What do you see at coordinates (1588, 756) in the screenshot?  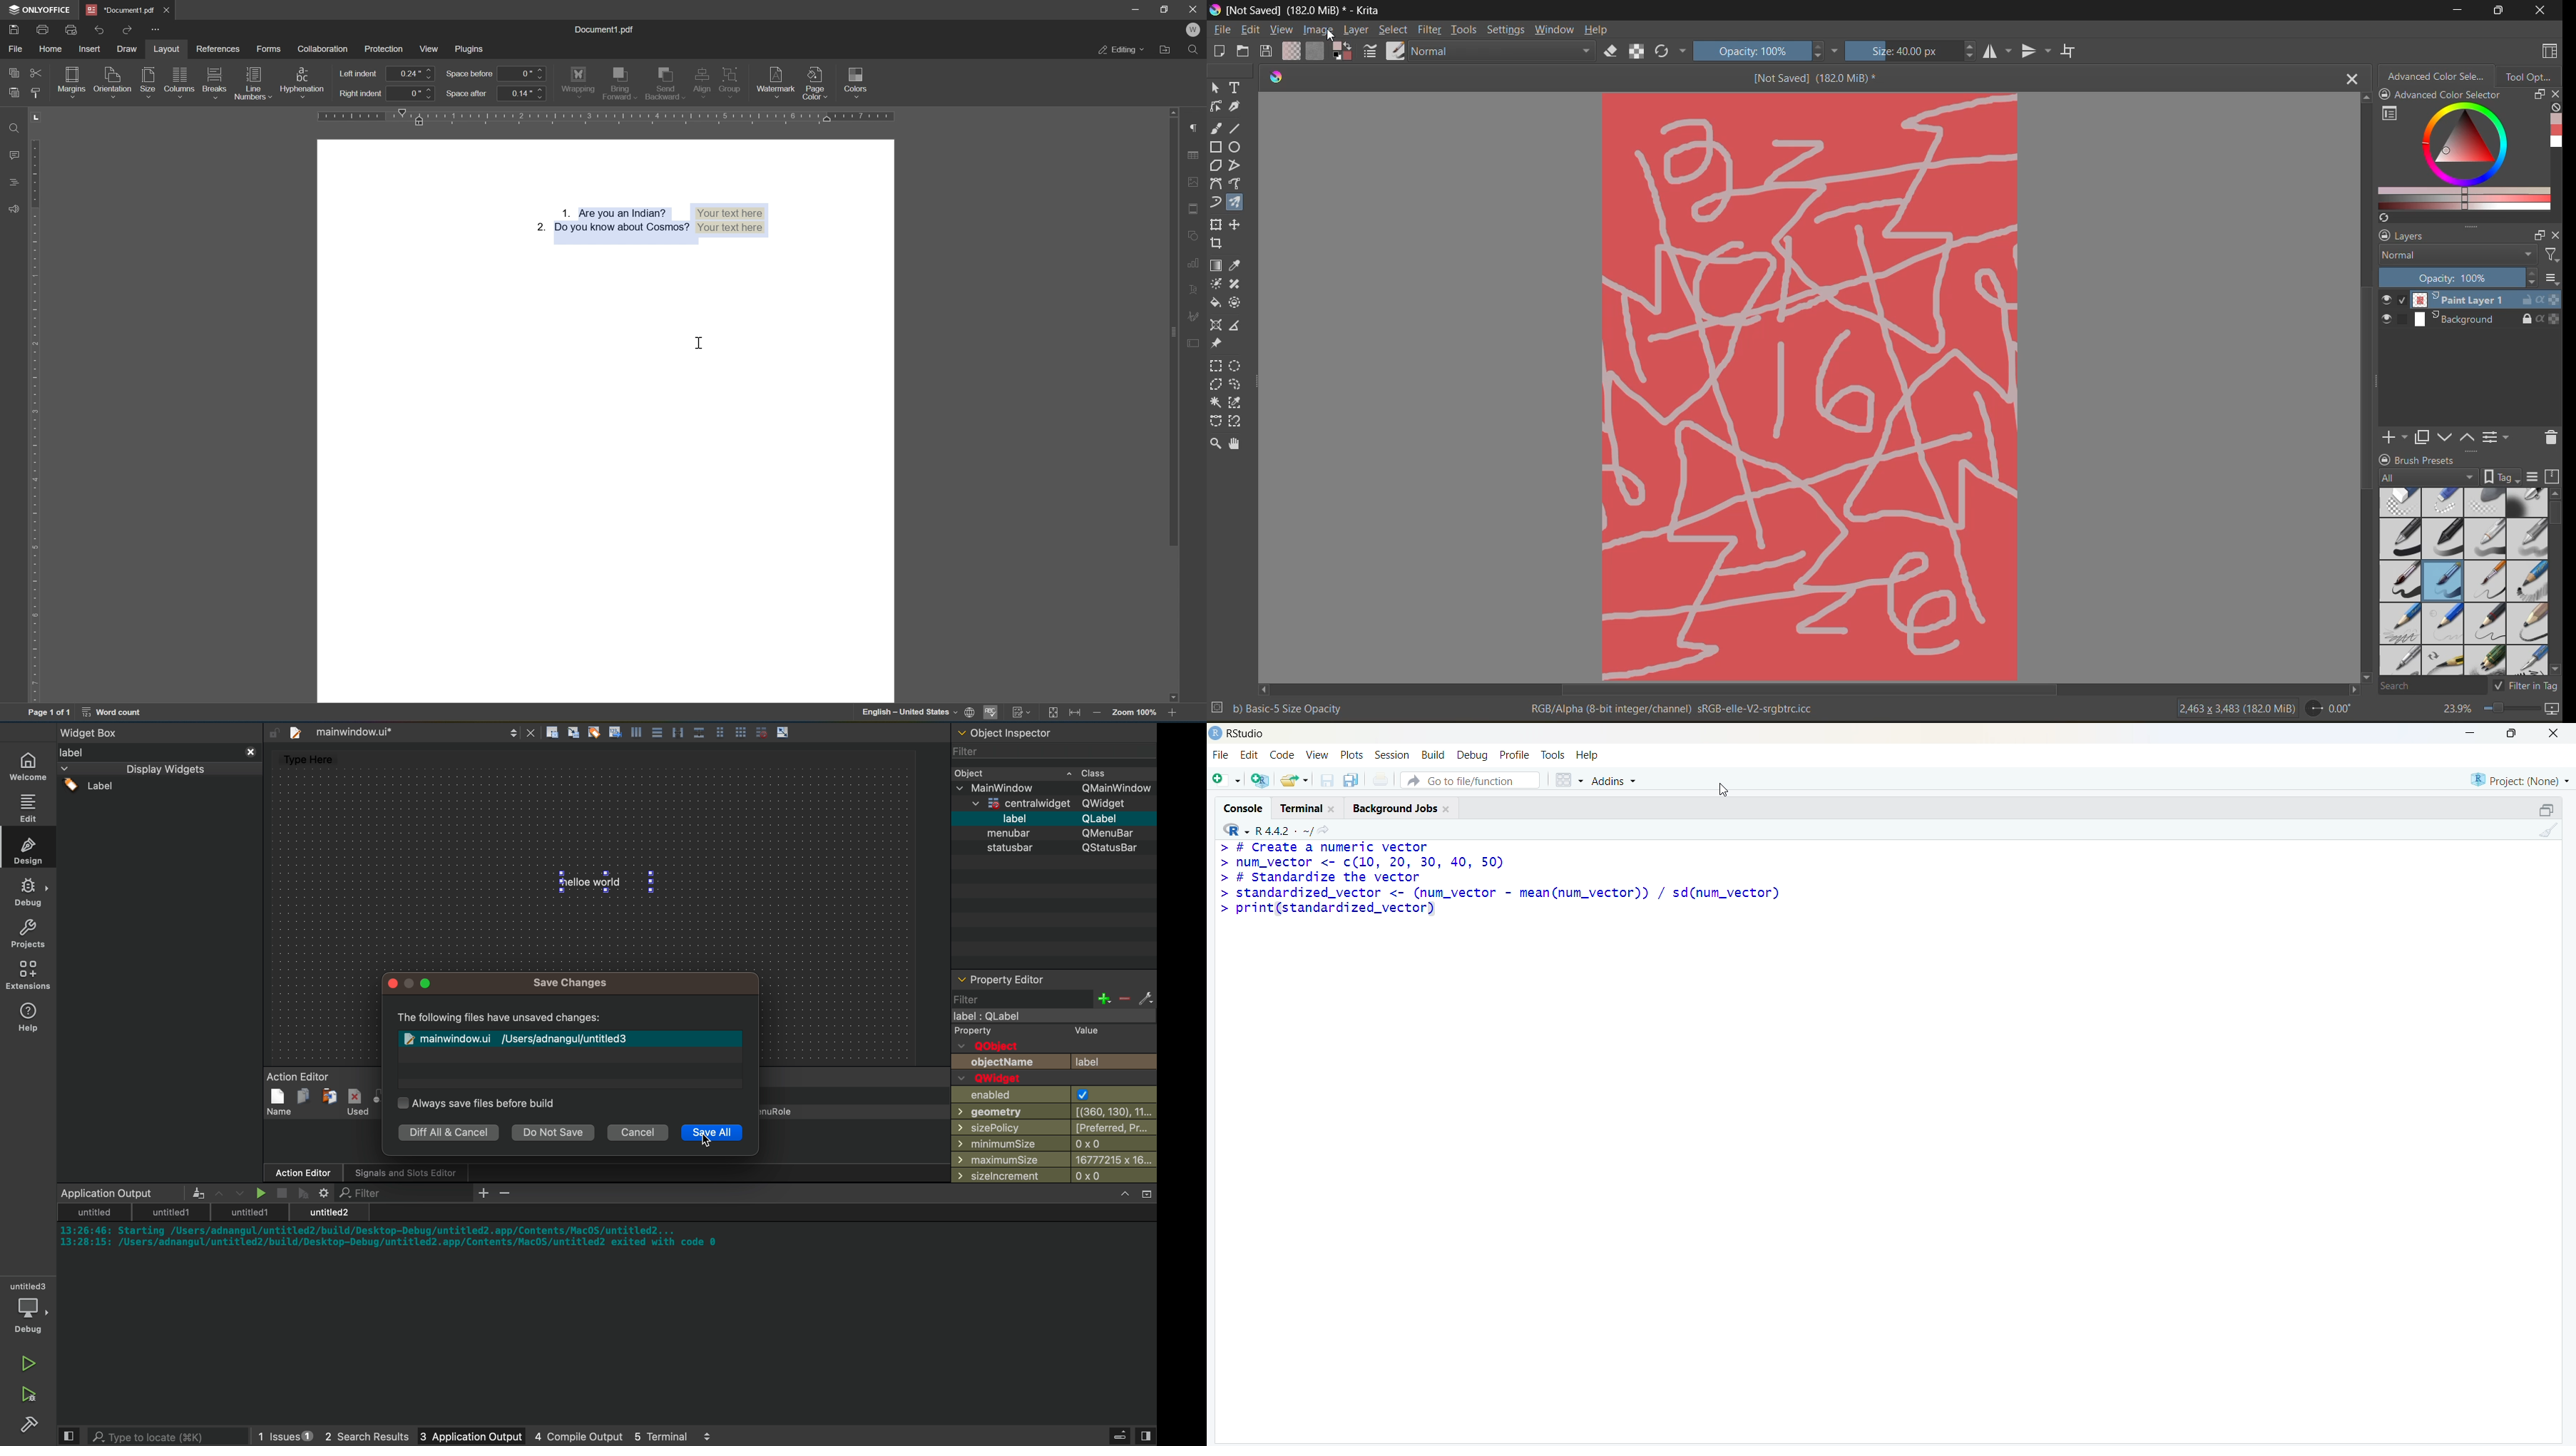 I see `help` at bounding box center [1588, 756].